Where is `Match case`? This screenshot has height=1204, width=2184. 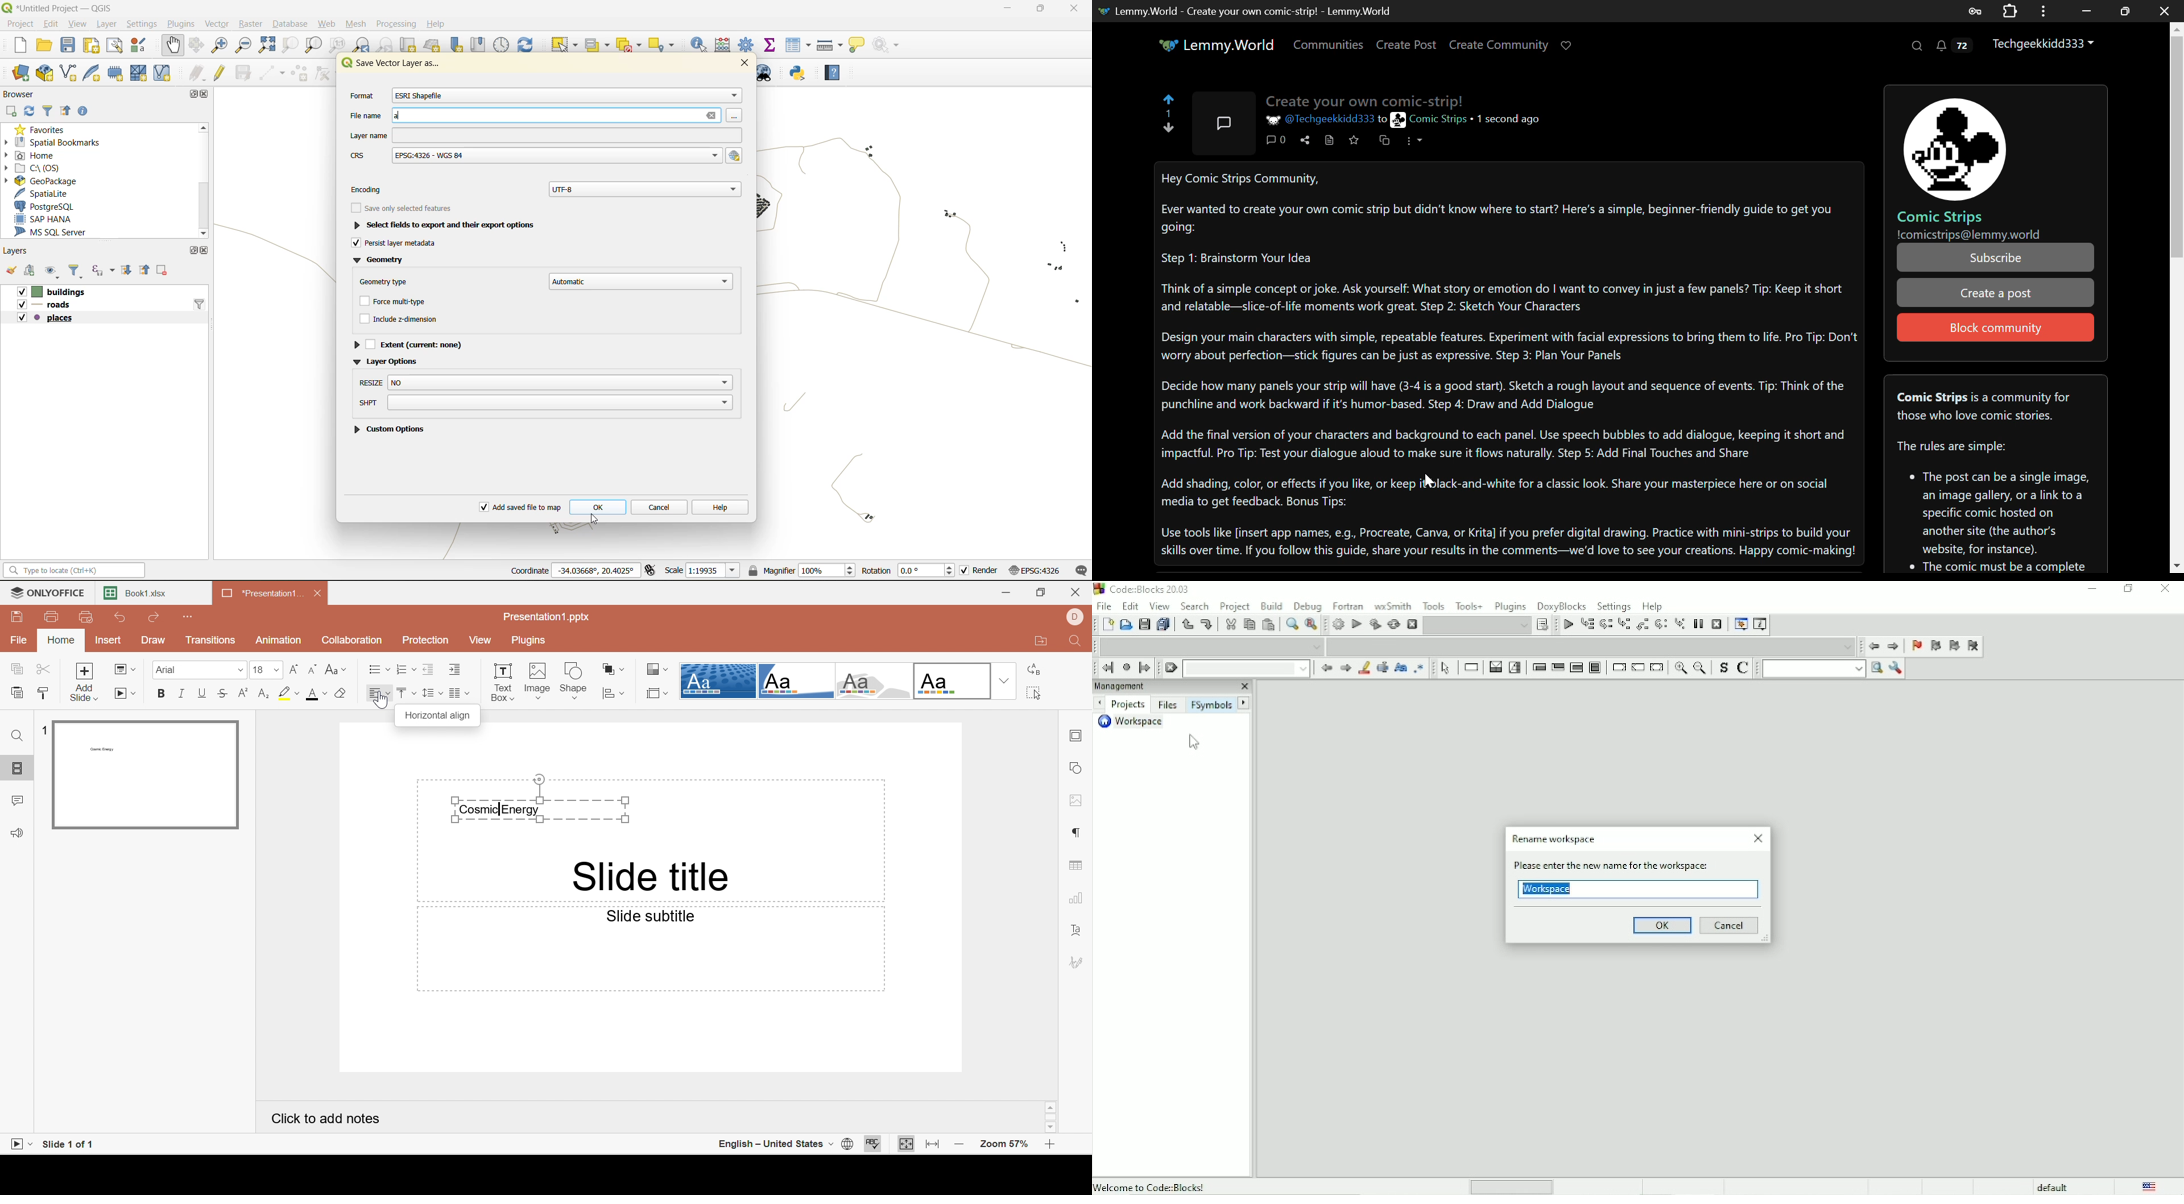 Match case is located at coordinates (1399, 668).